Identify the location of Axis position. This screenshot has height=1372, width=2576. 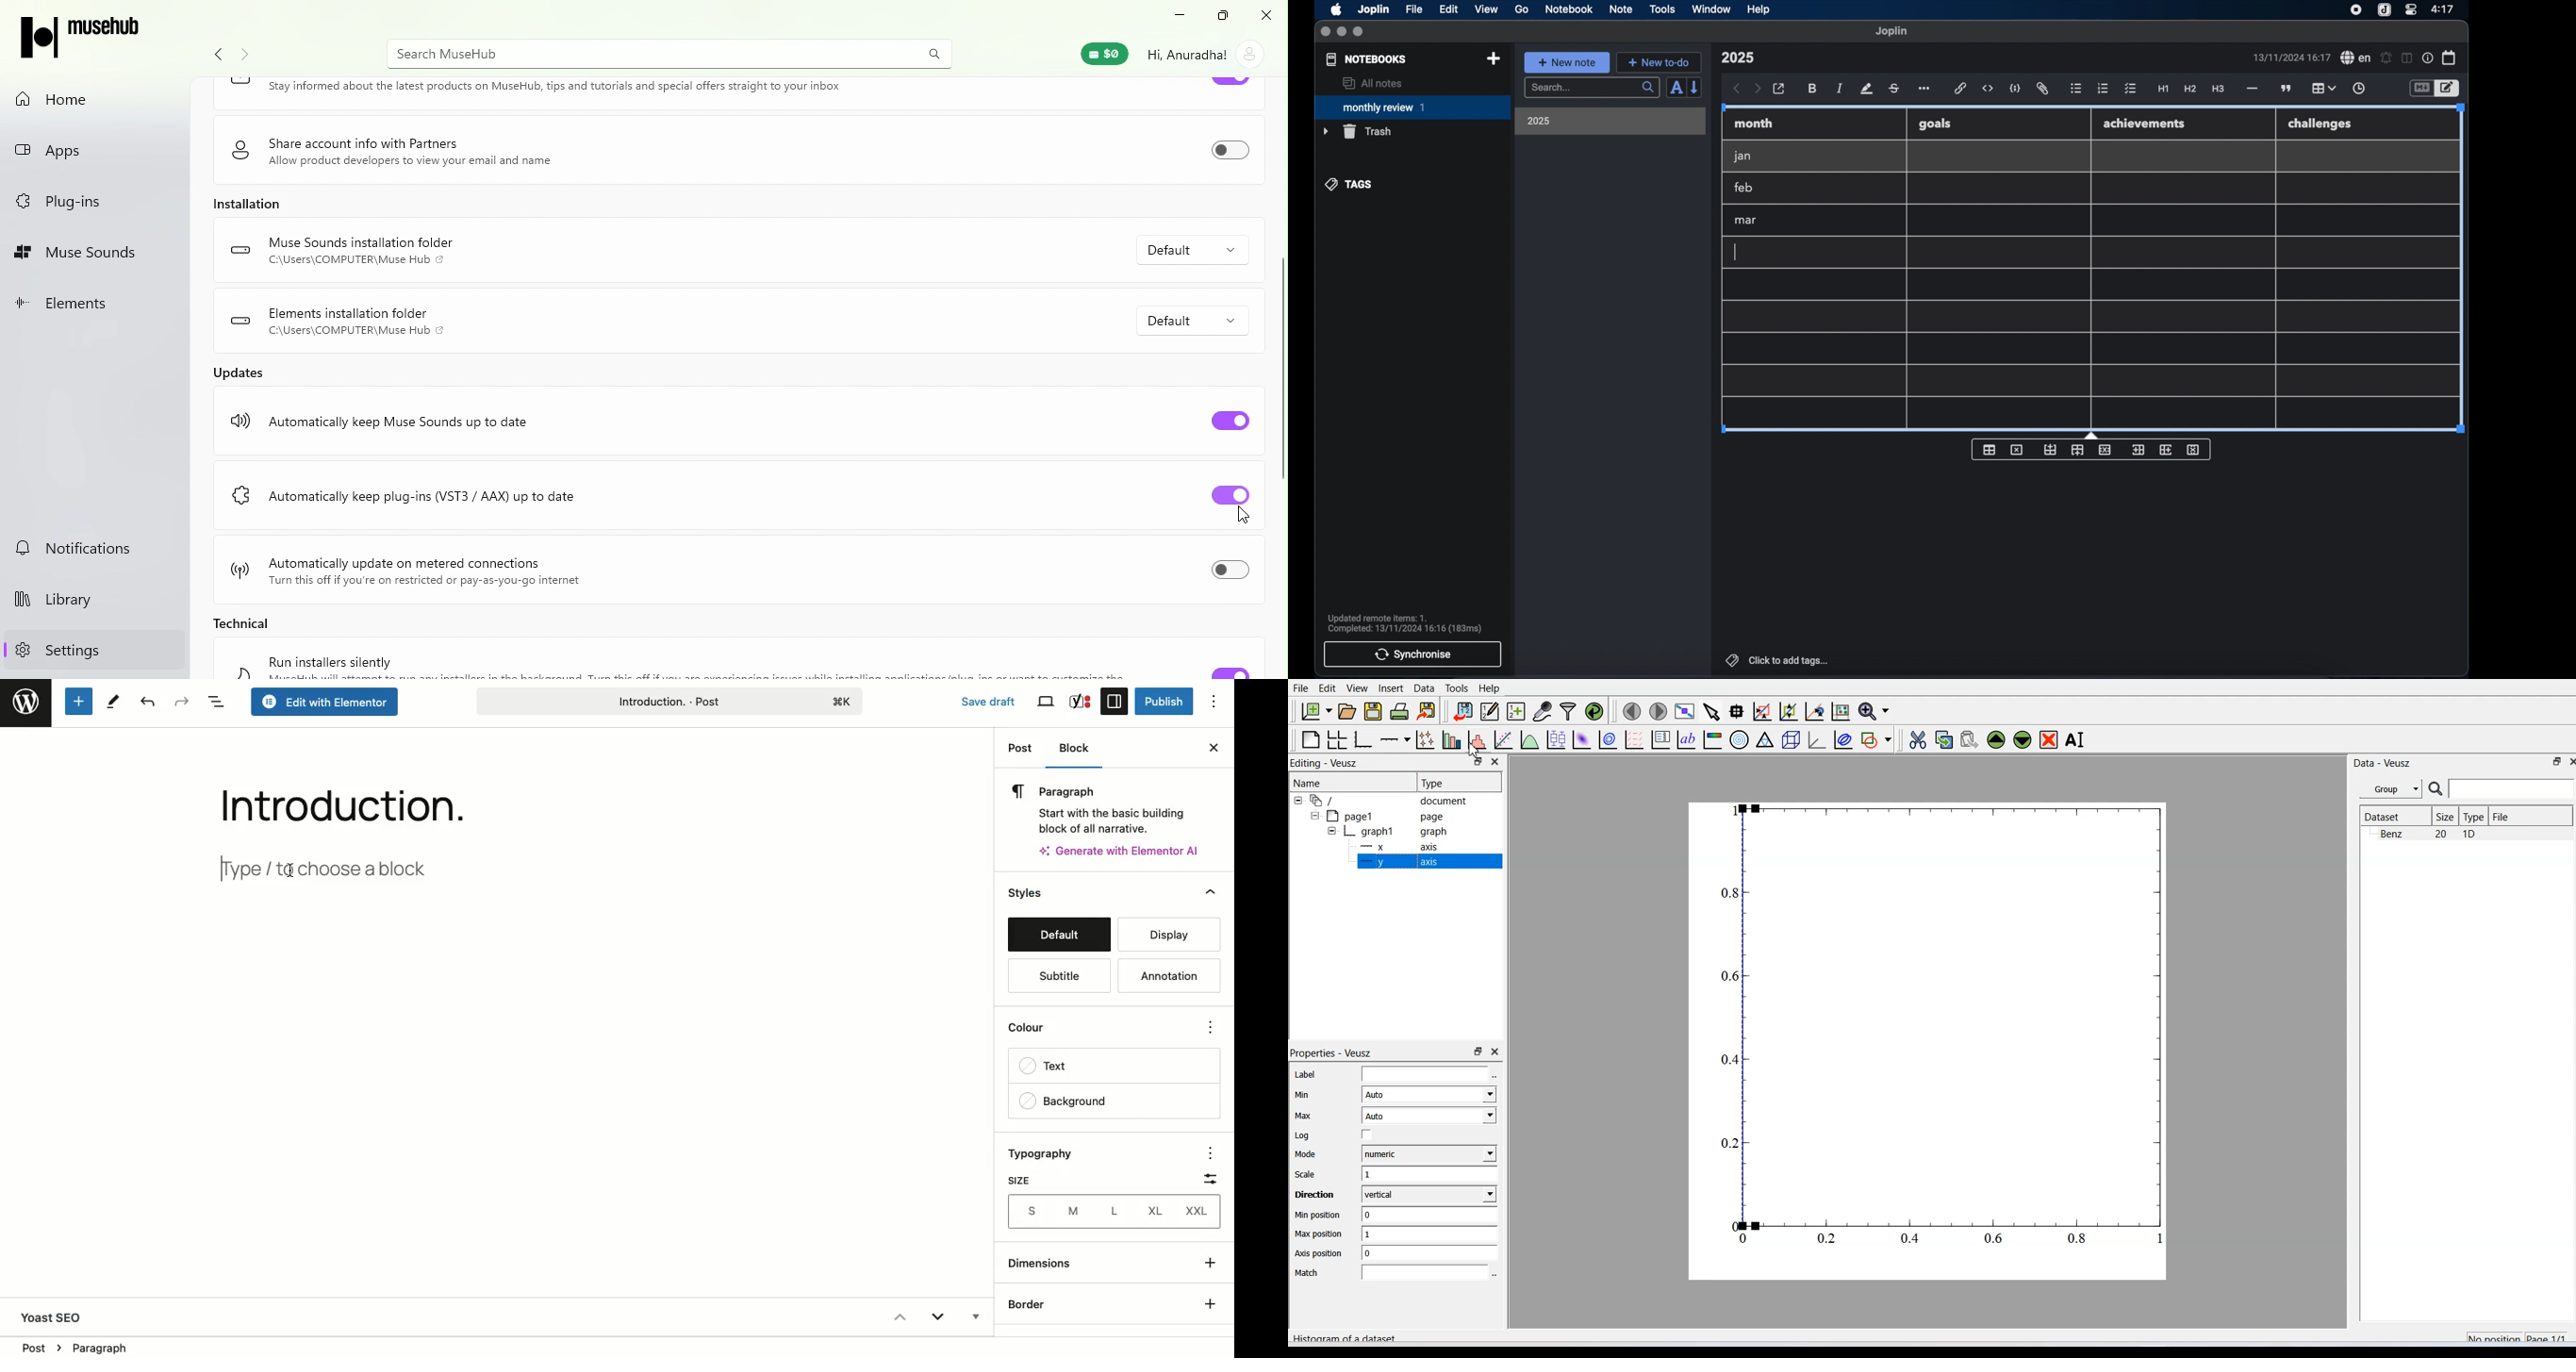
(1394, 1252).